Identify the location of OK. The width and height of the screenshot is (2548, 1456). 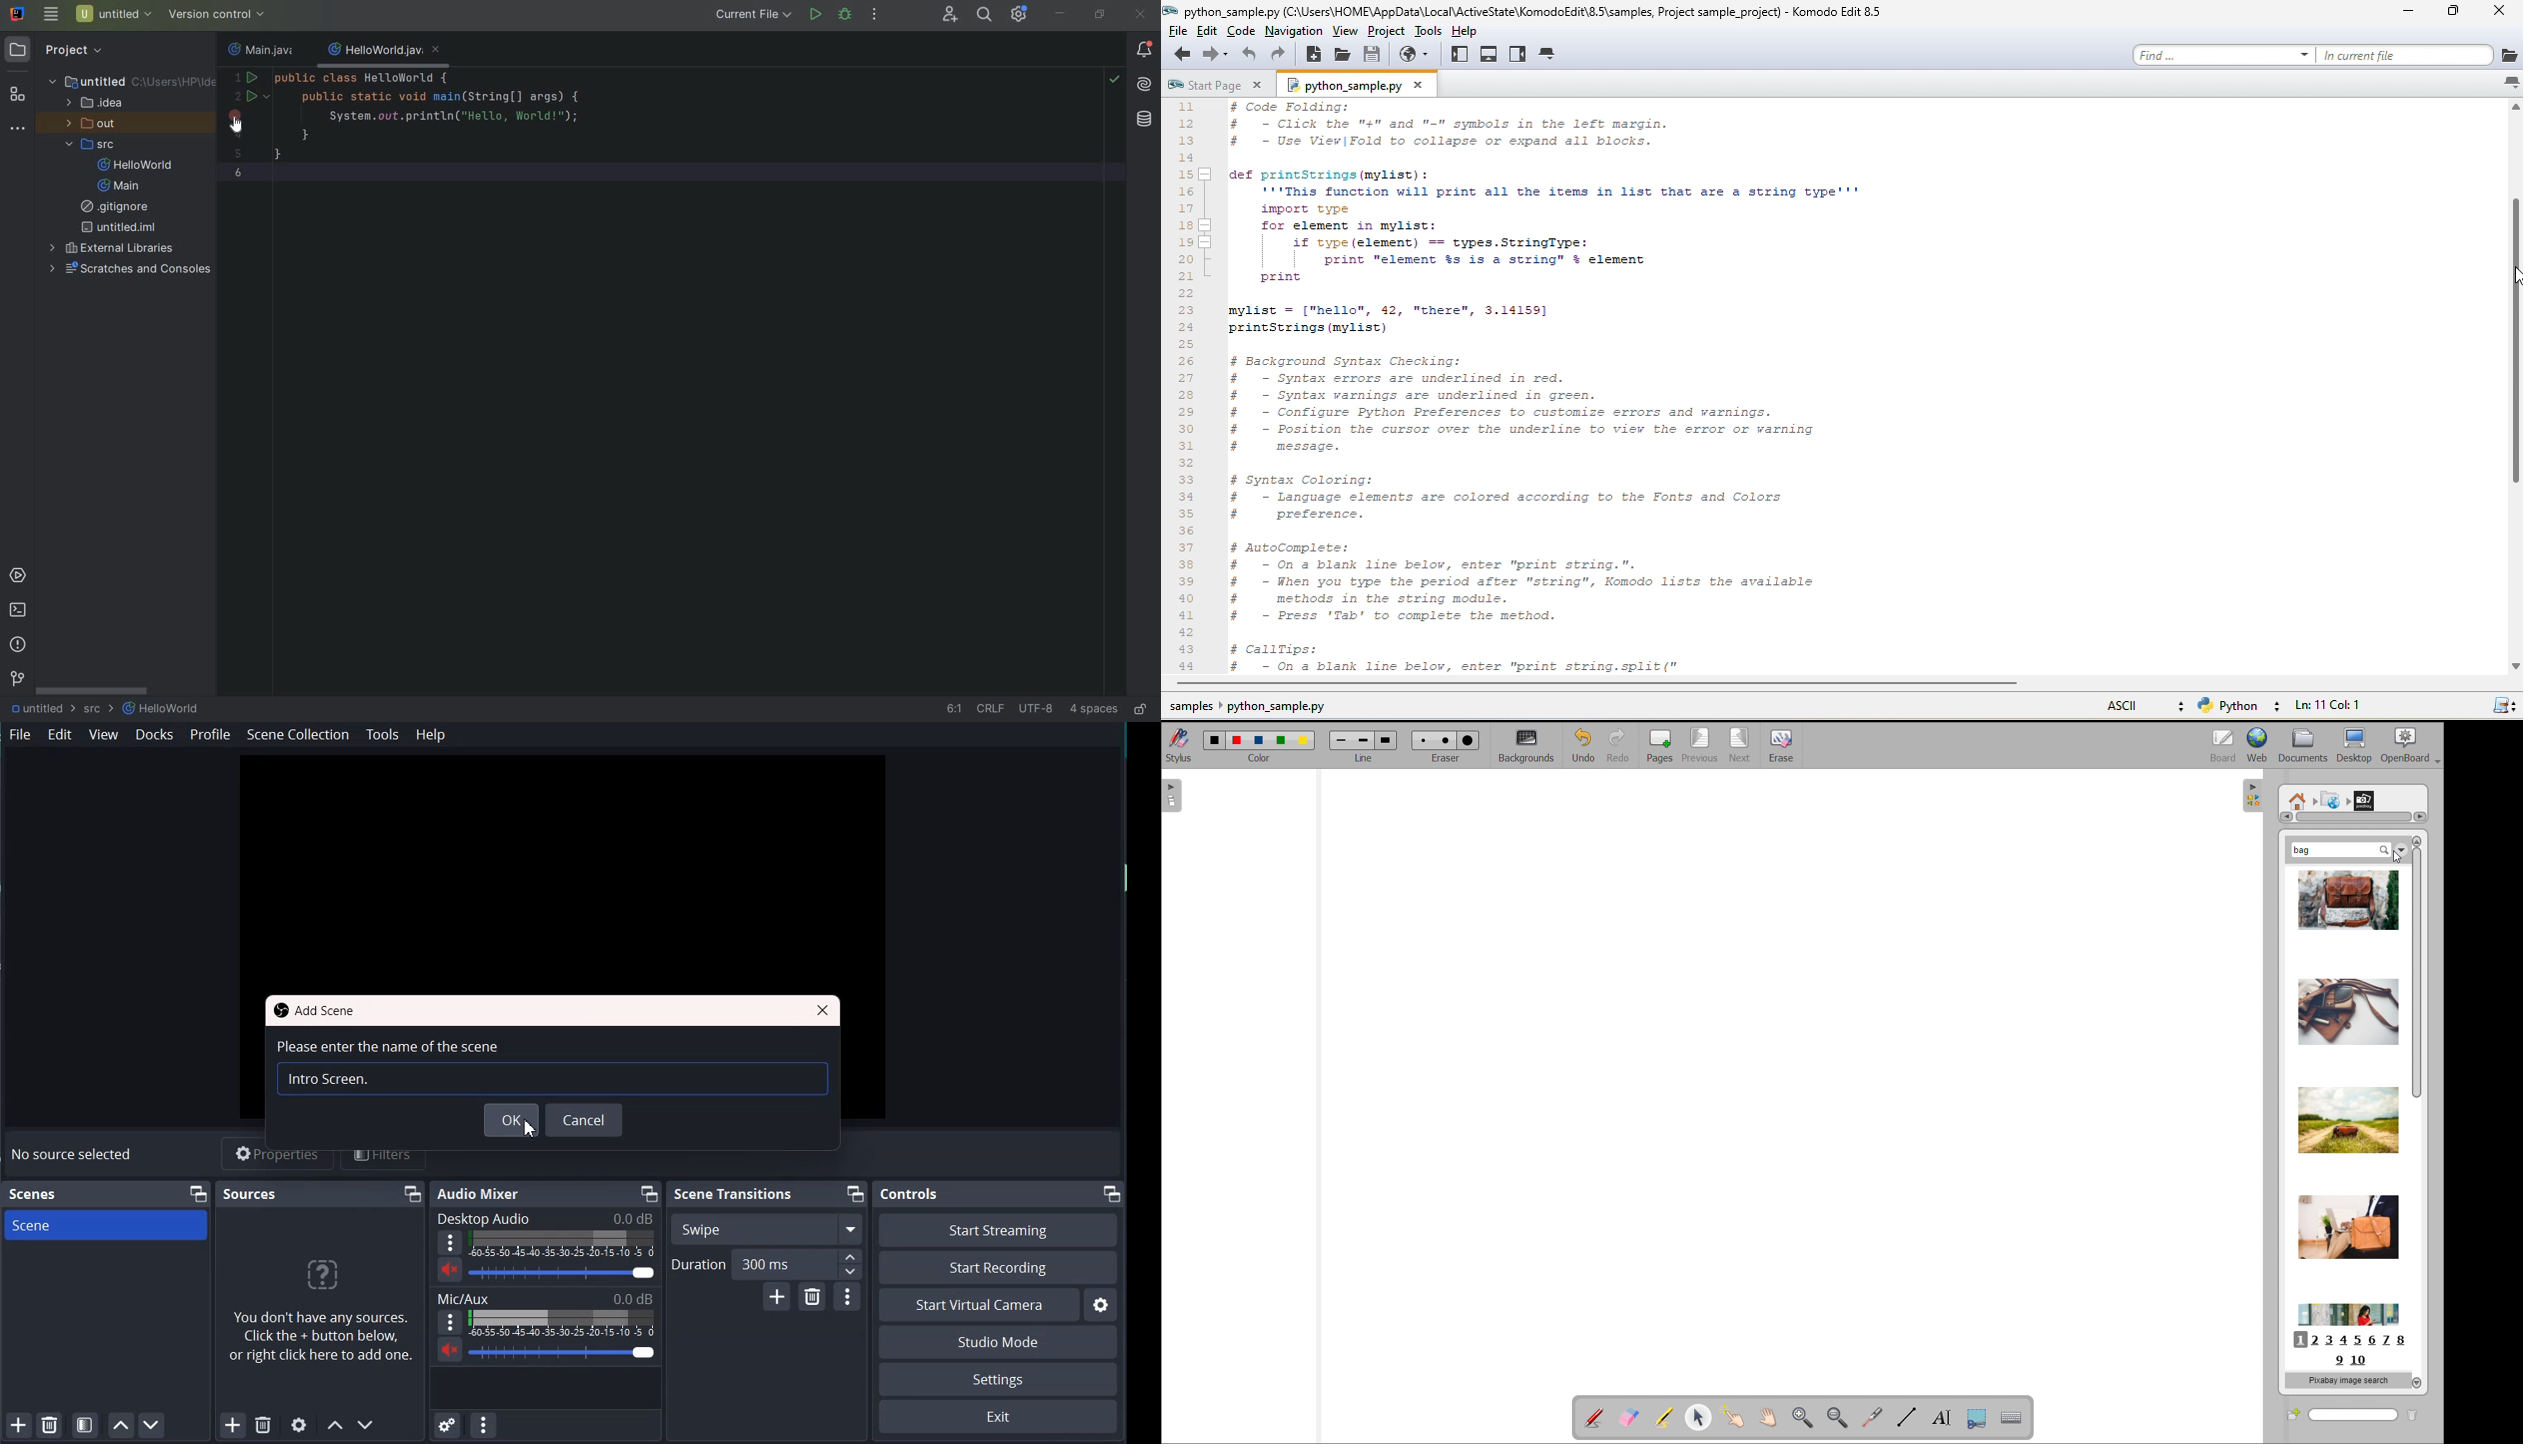
(514, 1123).